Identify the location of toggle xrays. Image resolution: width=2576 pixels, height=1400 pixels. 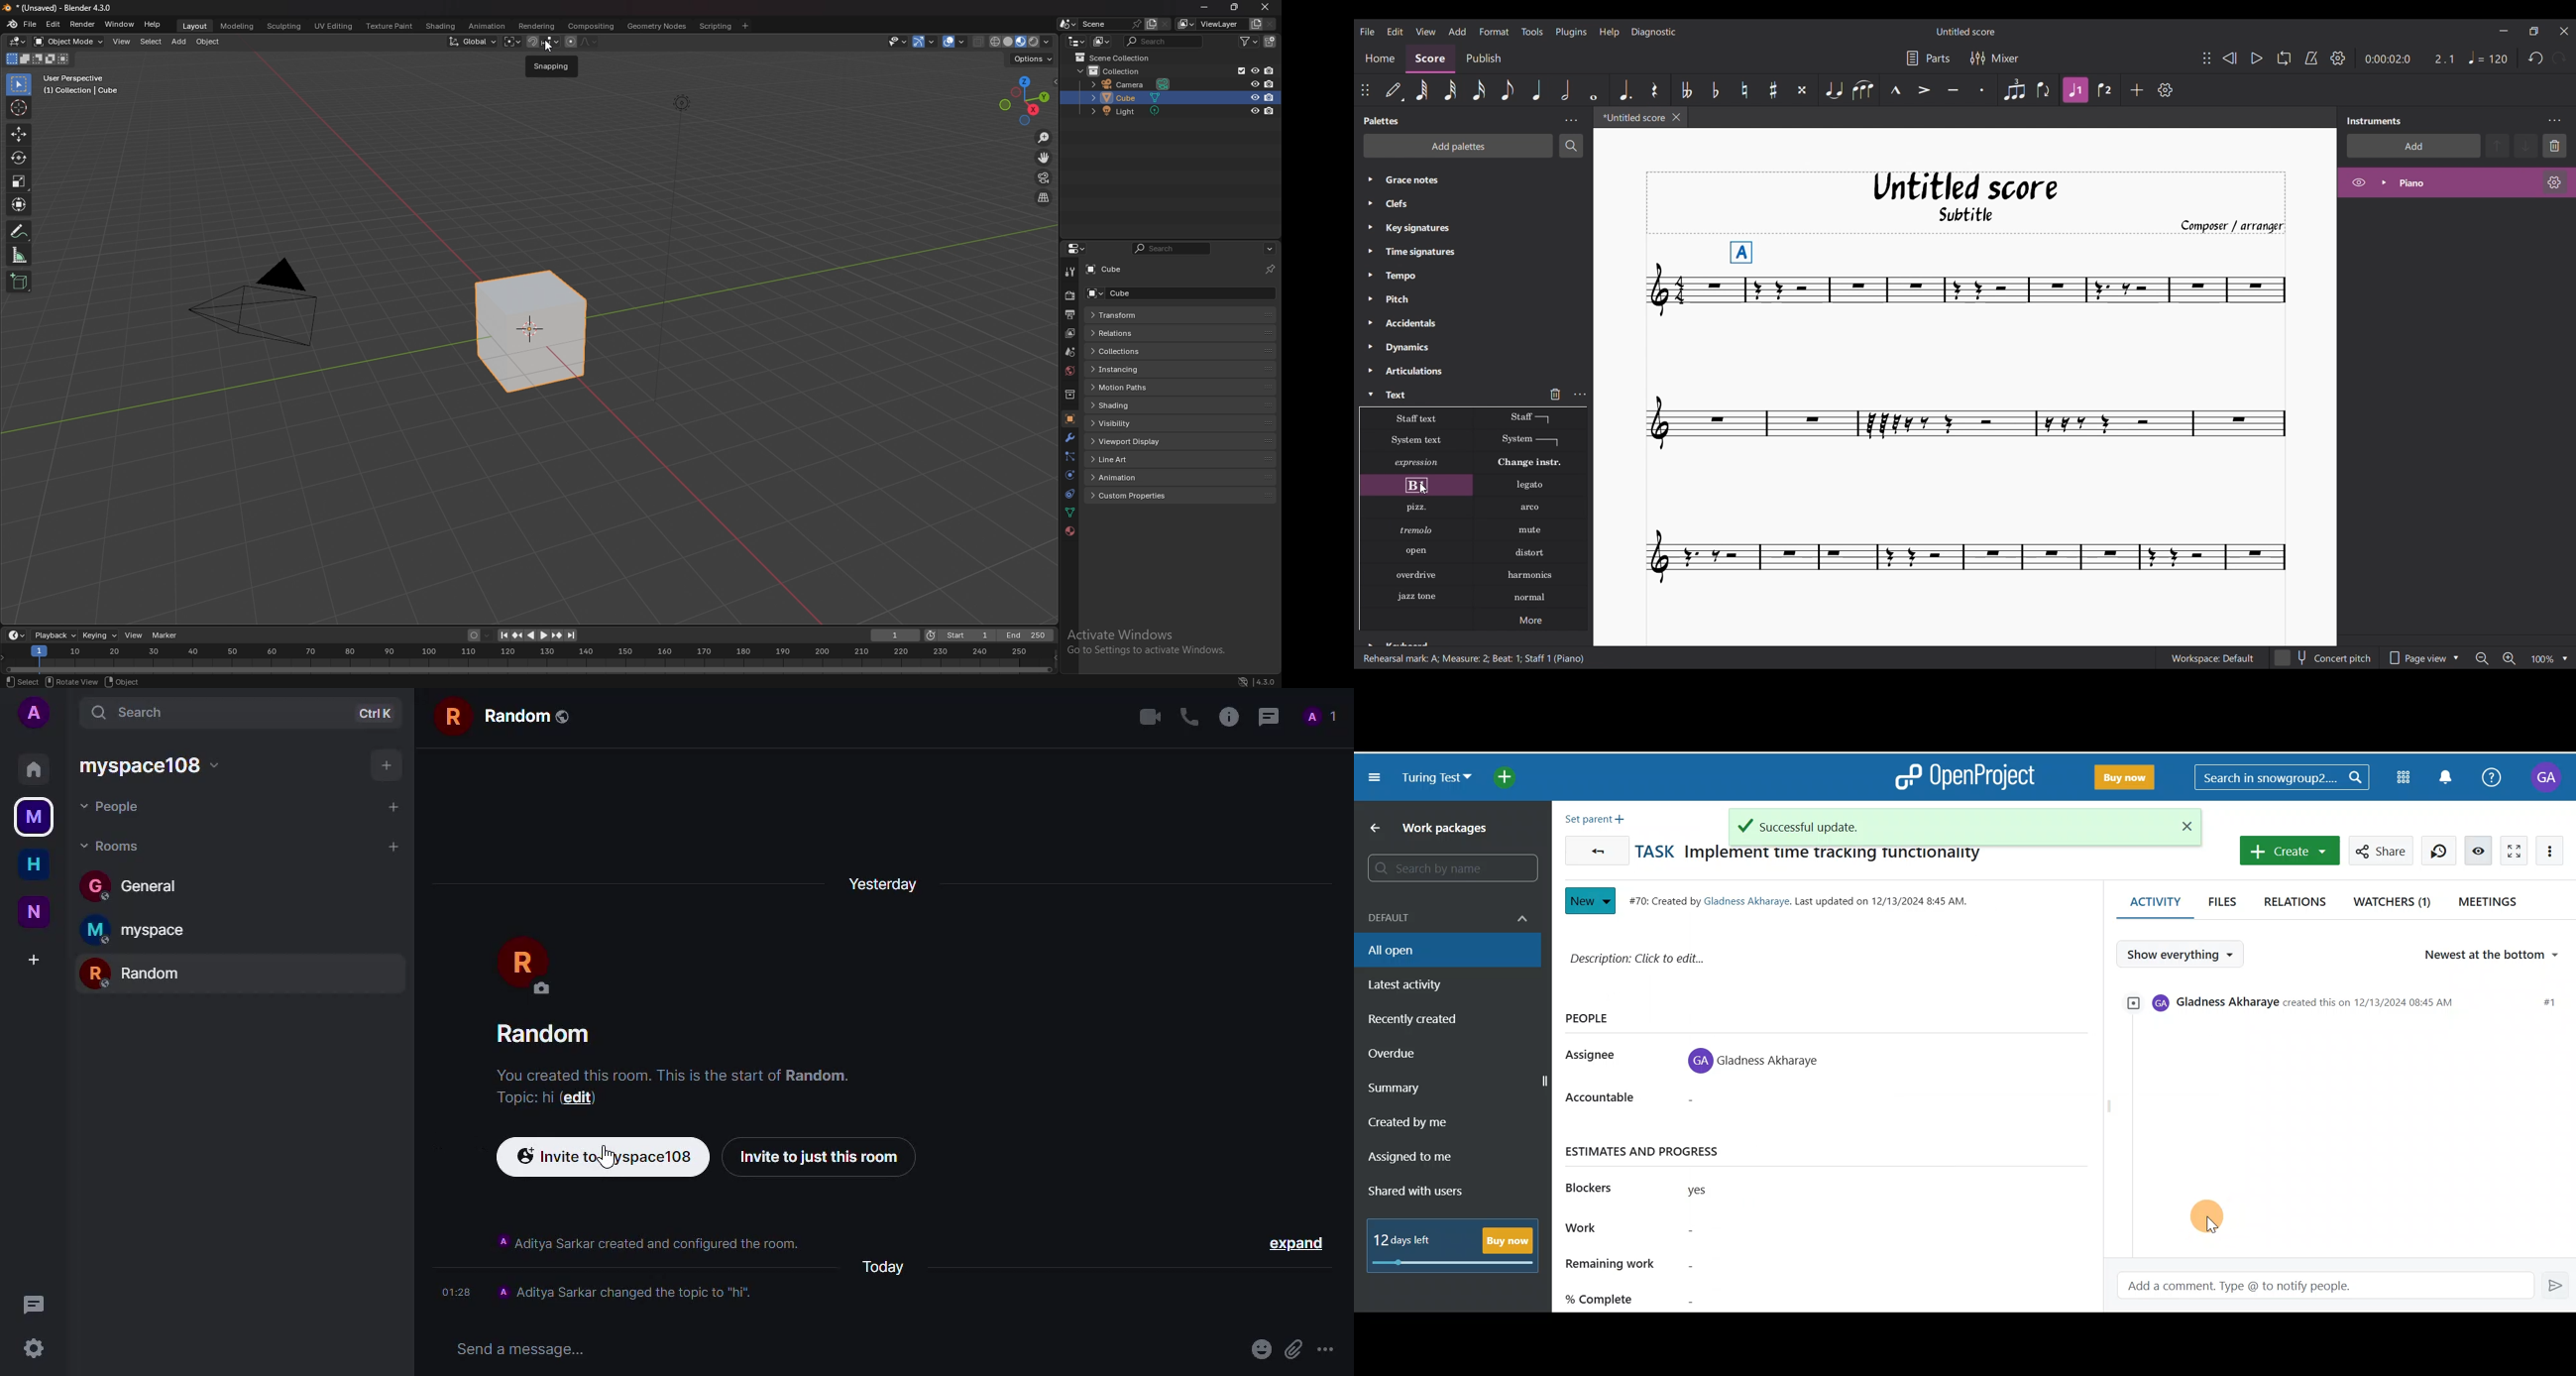
(980, 41).